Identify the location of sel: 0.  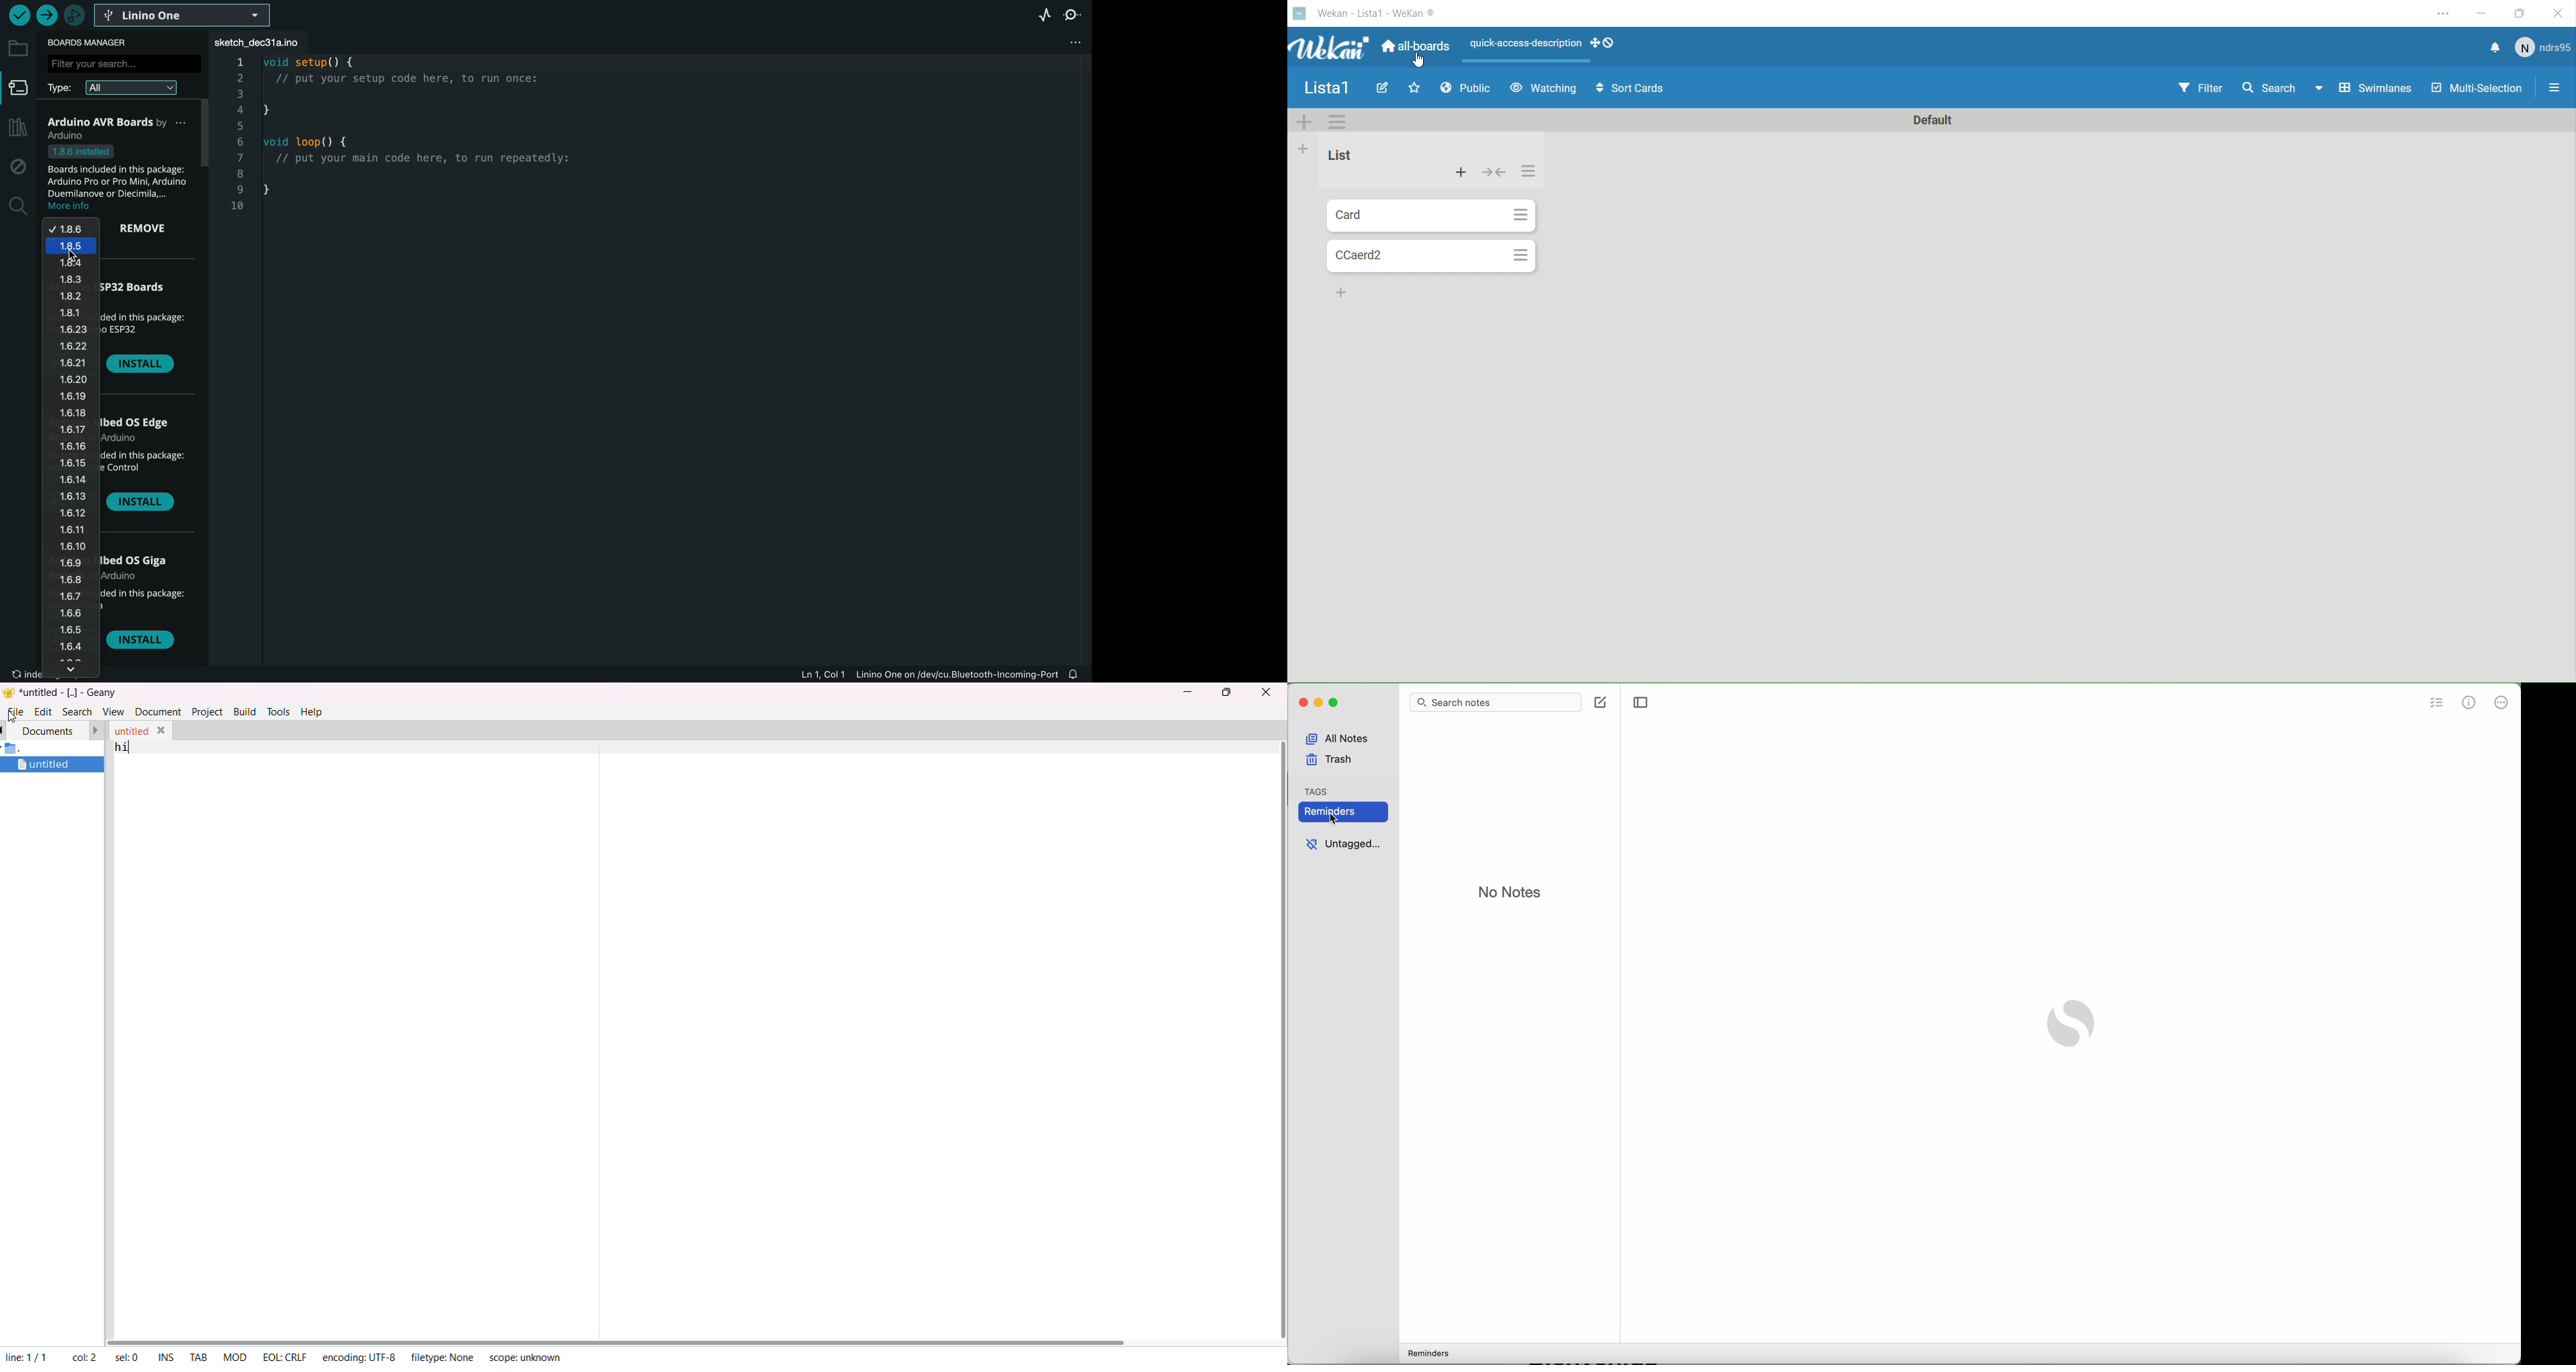
(126, 1355).